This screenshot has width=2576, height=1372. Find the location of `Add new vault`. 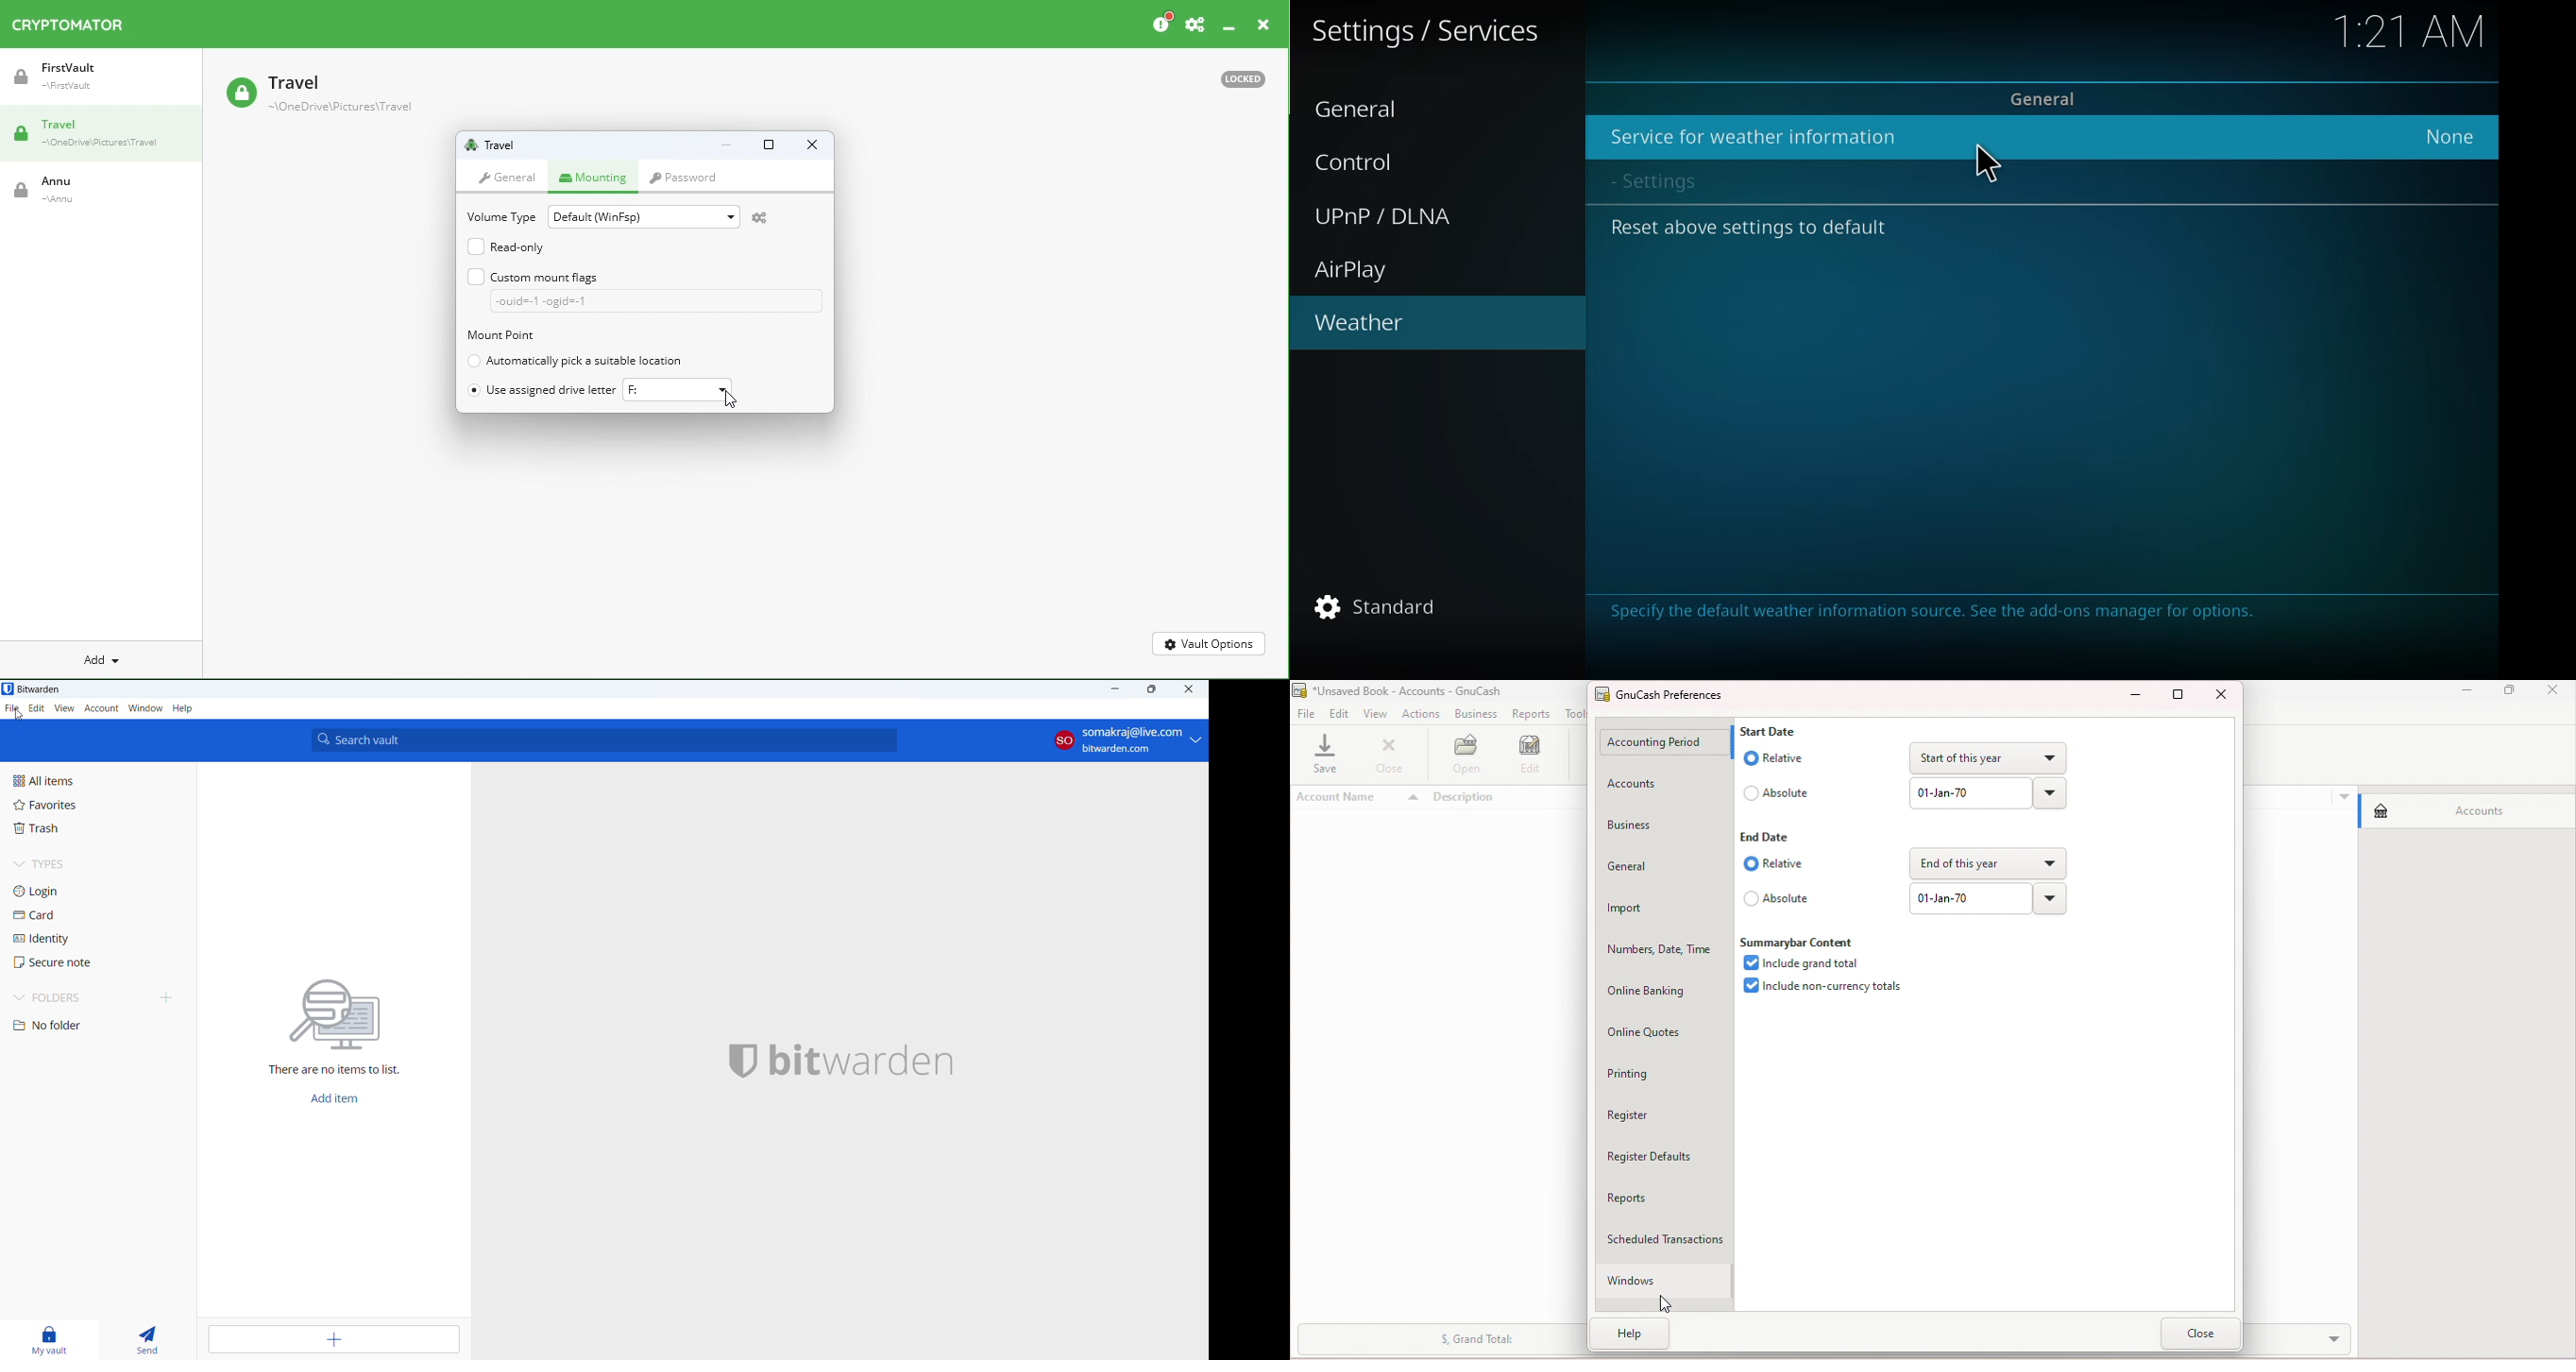

Add new vault is located at coordinates (99, 657).